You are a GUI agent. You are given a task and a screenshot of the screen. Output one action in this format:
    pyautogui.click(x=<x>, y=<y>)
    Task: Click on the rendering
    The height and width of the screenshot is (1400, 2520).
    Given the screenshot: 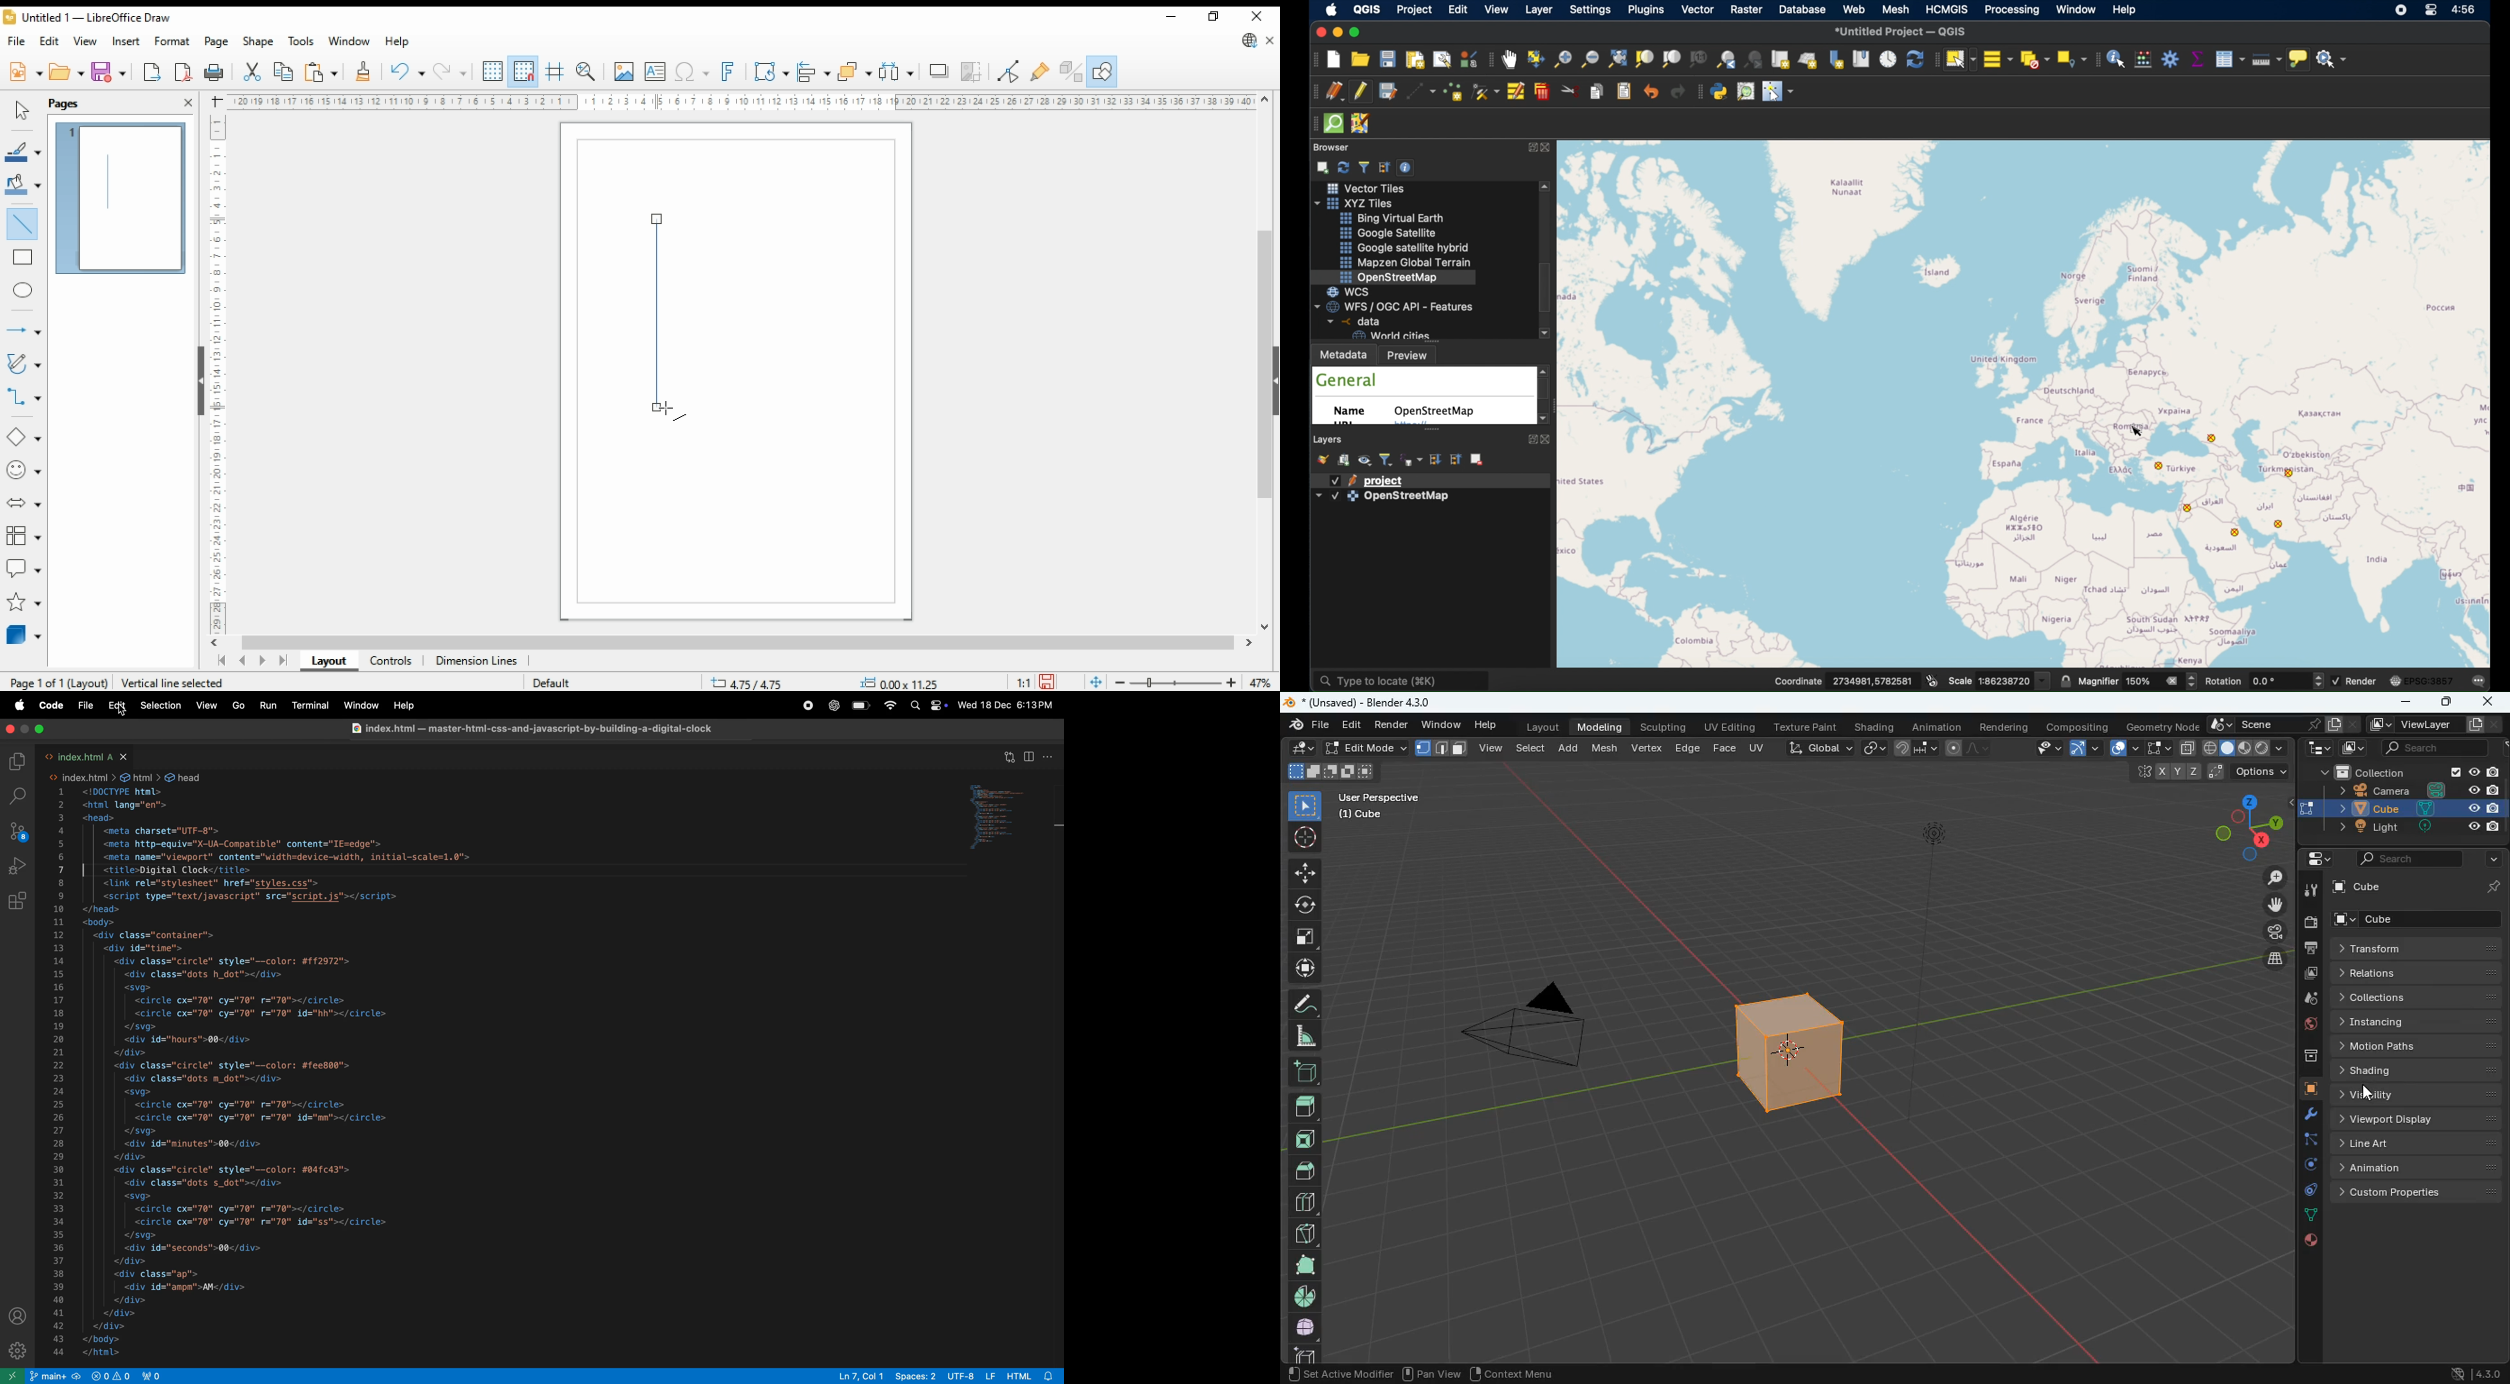 What is the action you would take?
    pyautogui.click(x=2006, y=727)
    